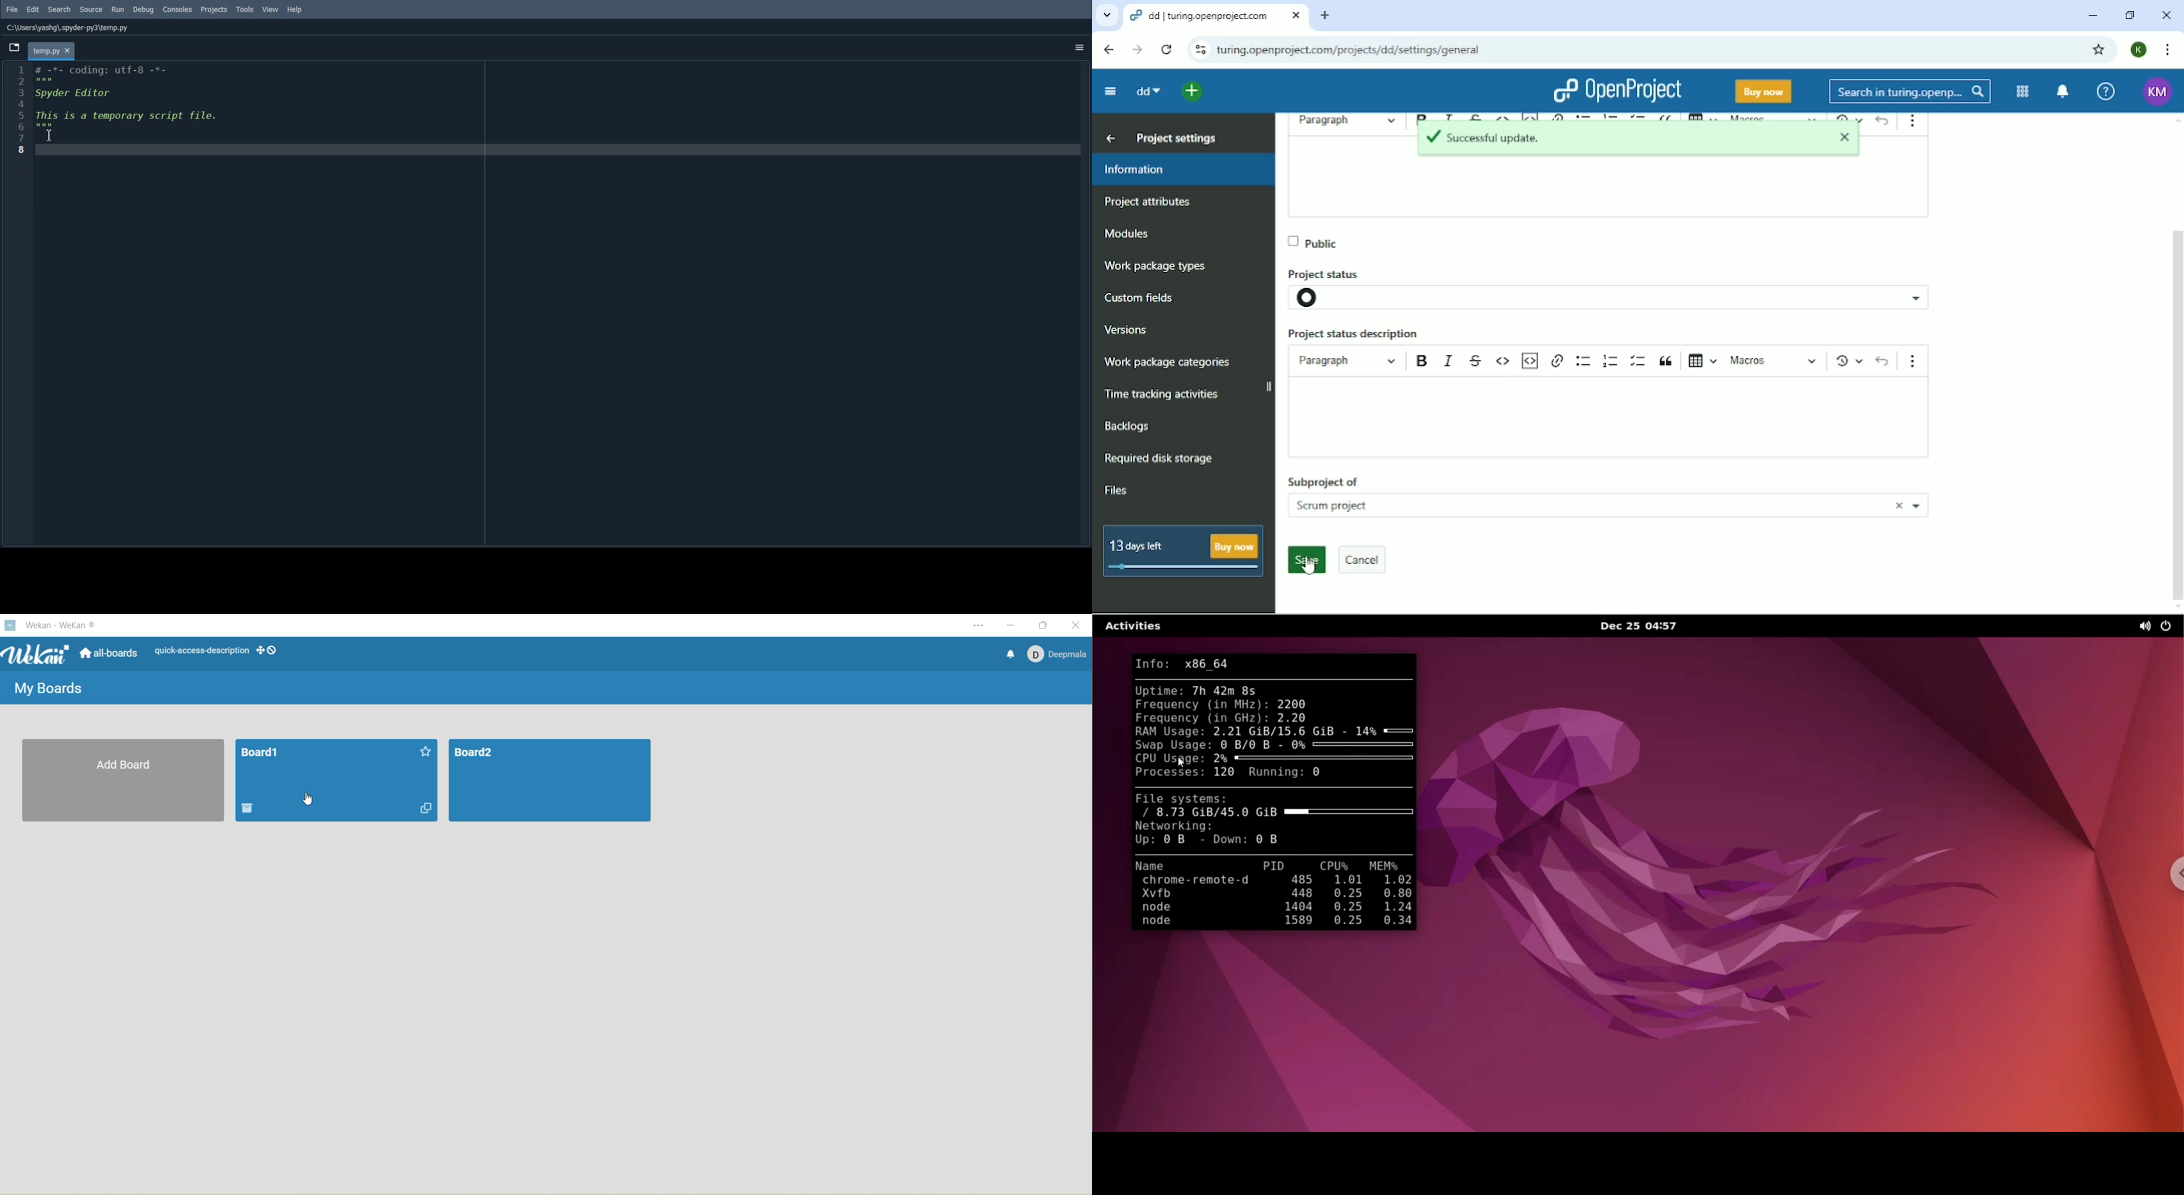  What do you see at coordinates (1011, 654) in the screenshot?
I see `notification` at bounding box center [1011, 654].